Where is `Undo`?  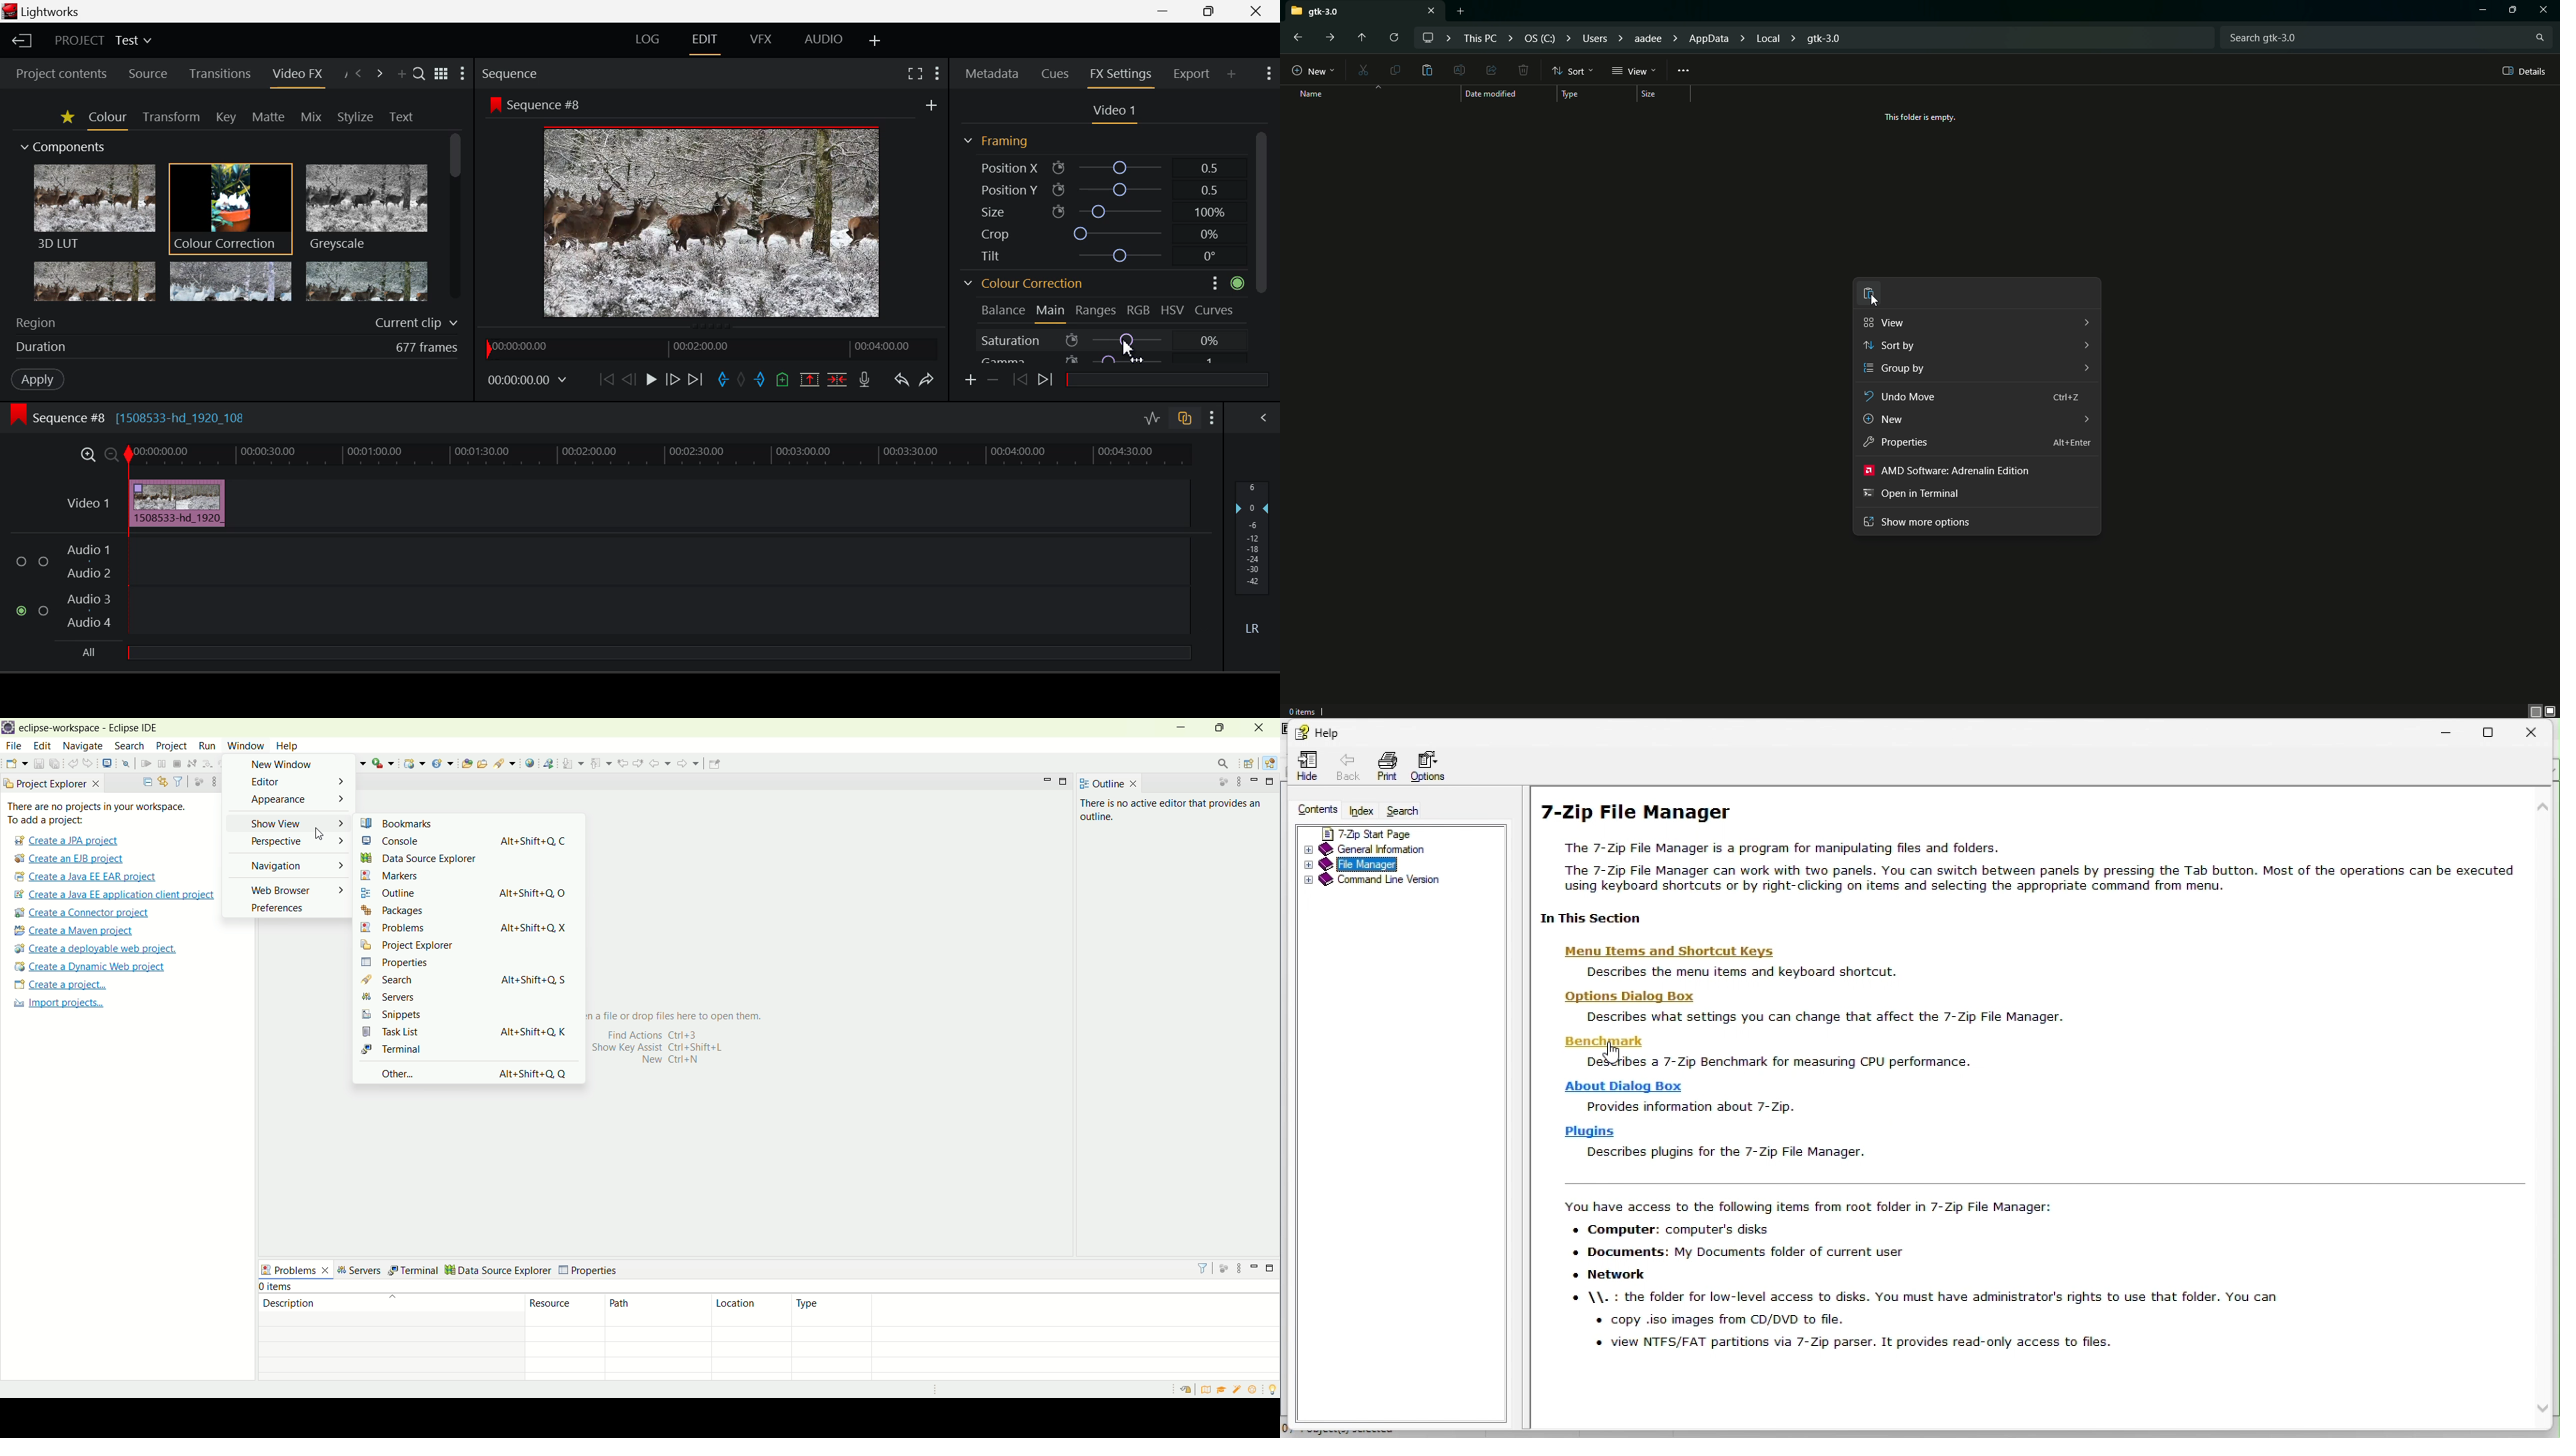 Undo is located at coordinates (903, 381).